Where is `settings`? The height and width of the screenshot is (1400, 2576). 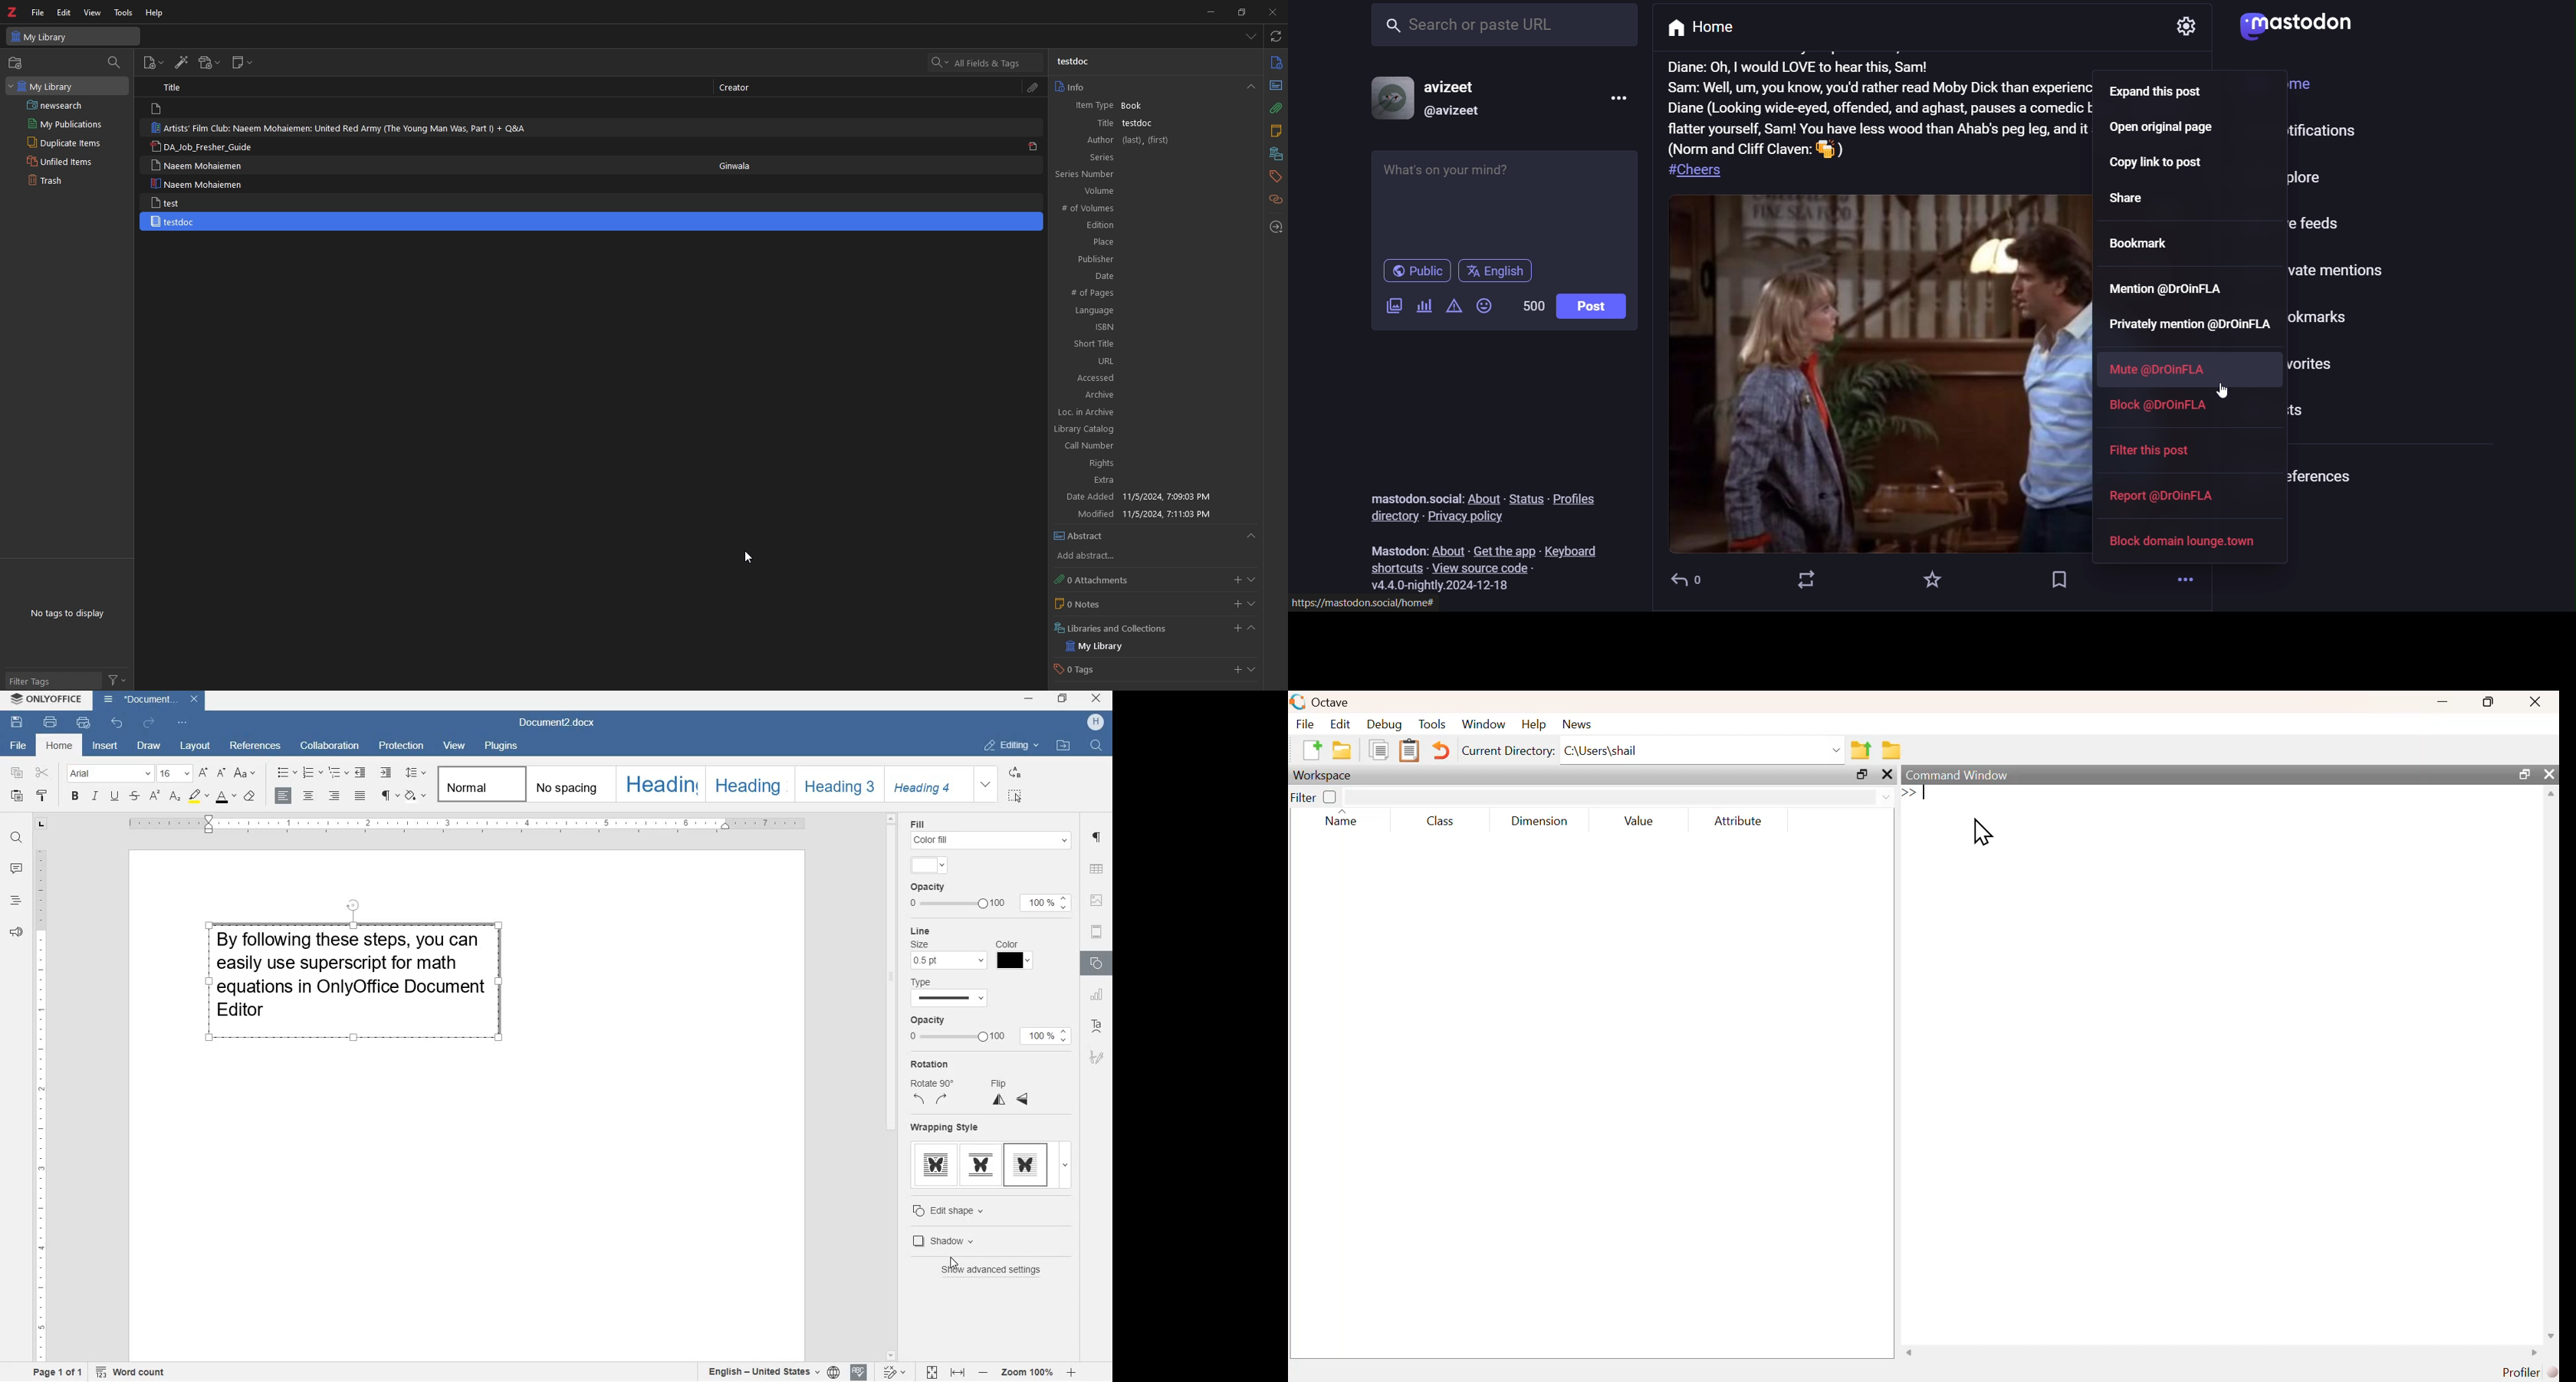
settings is located at coordinates (2183, 32).